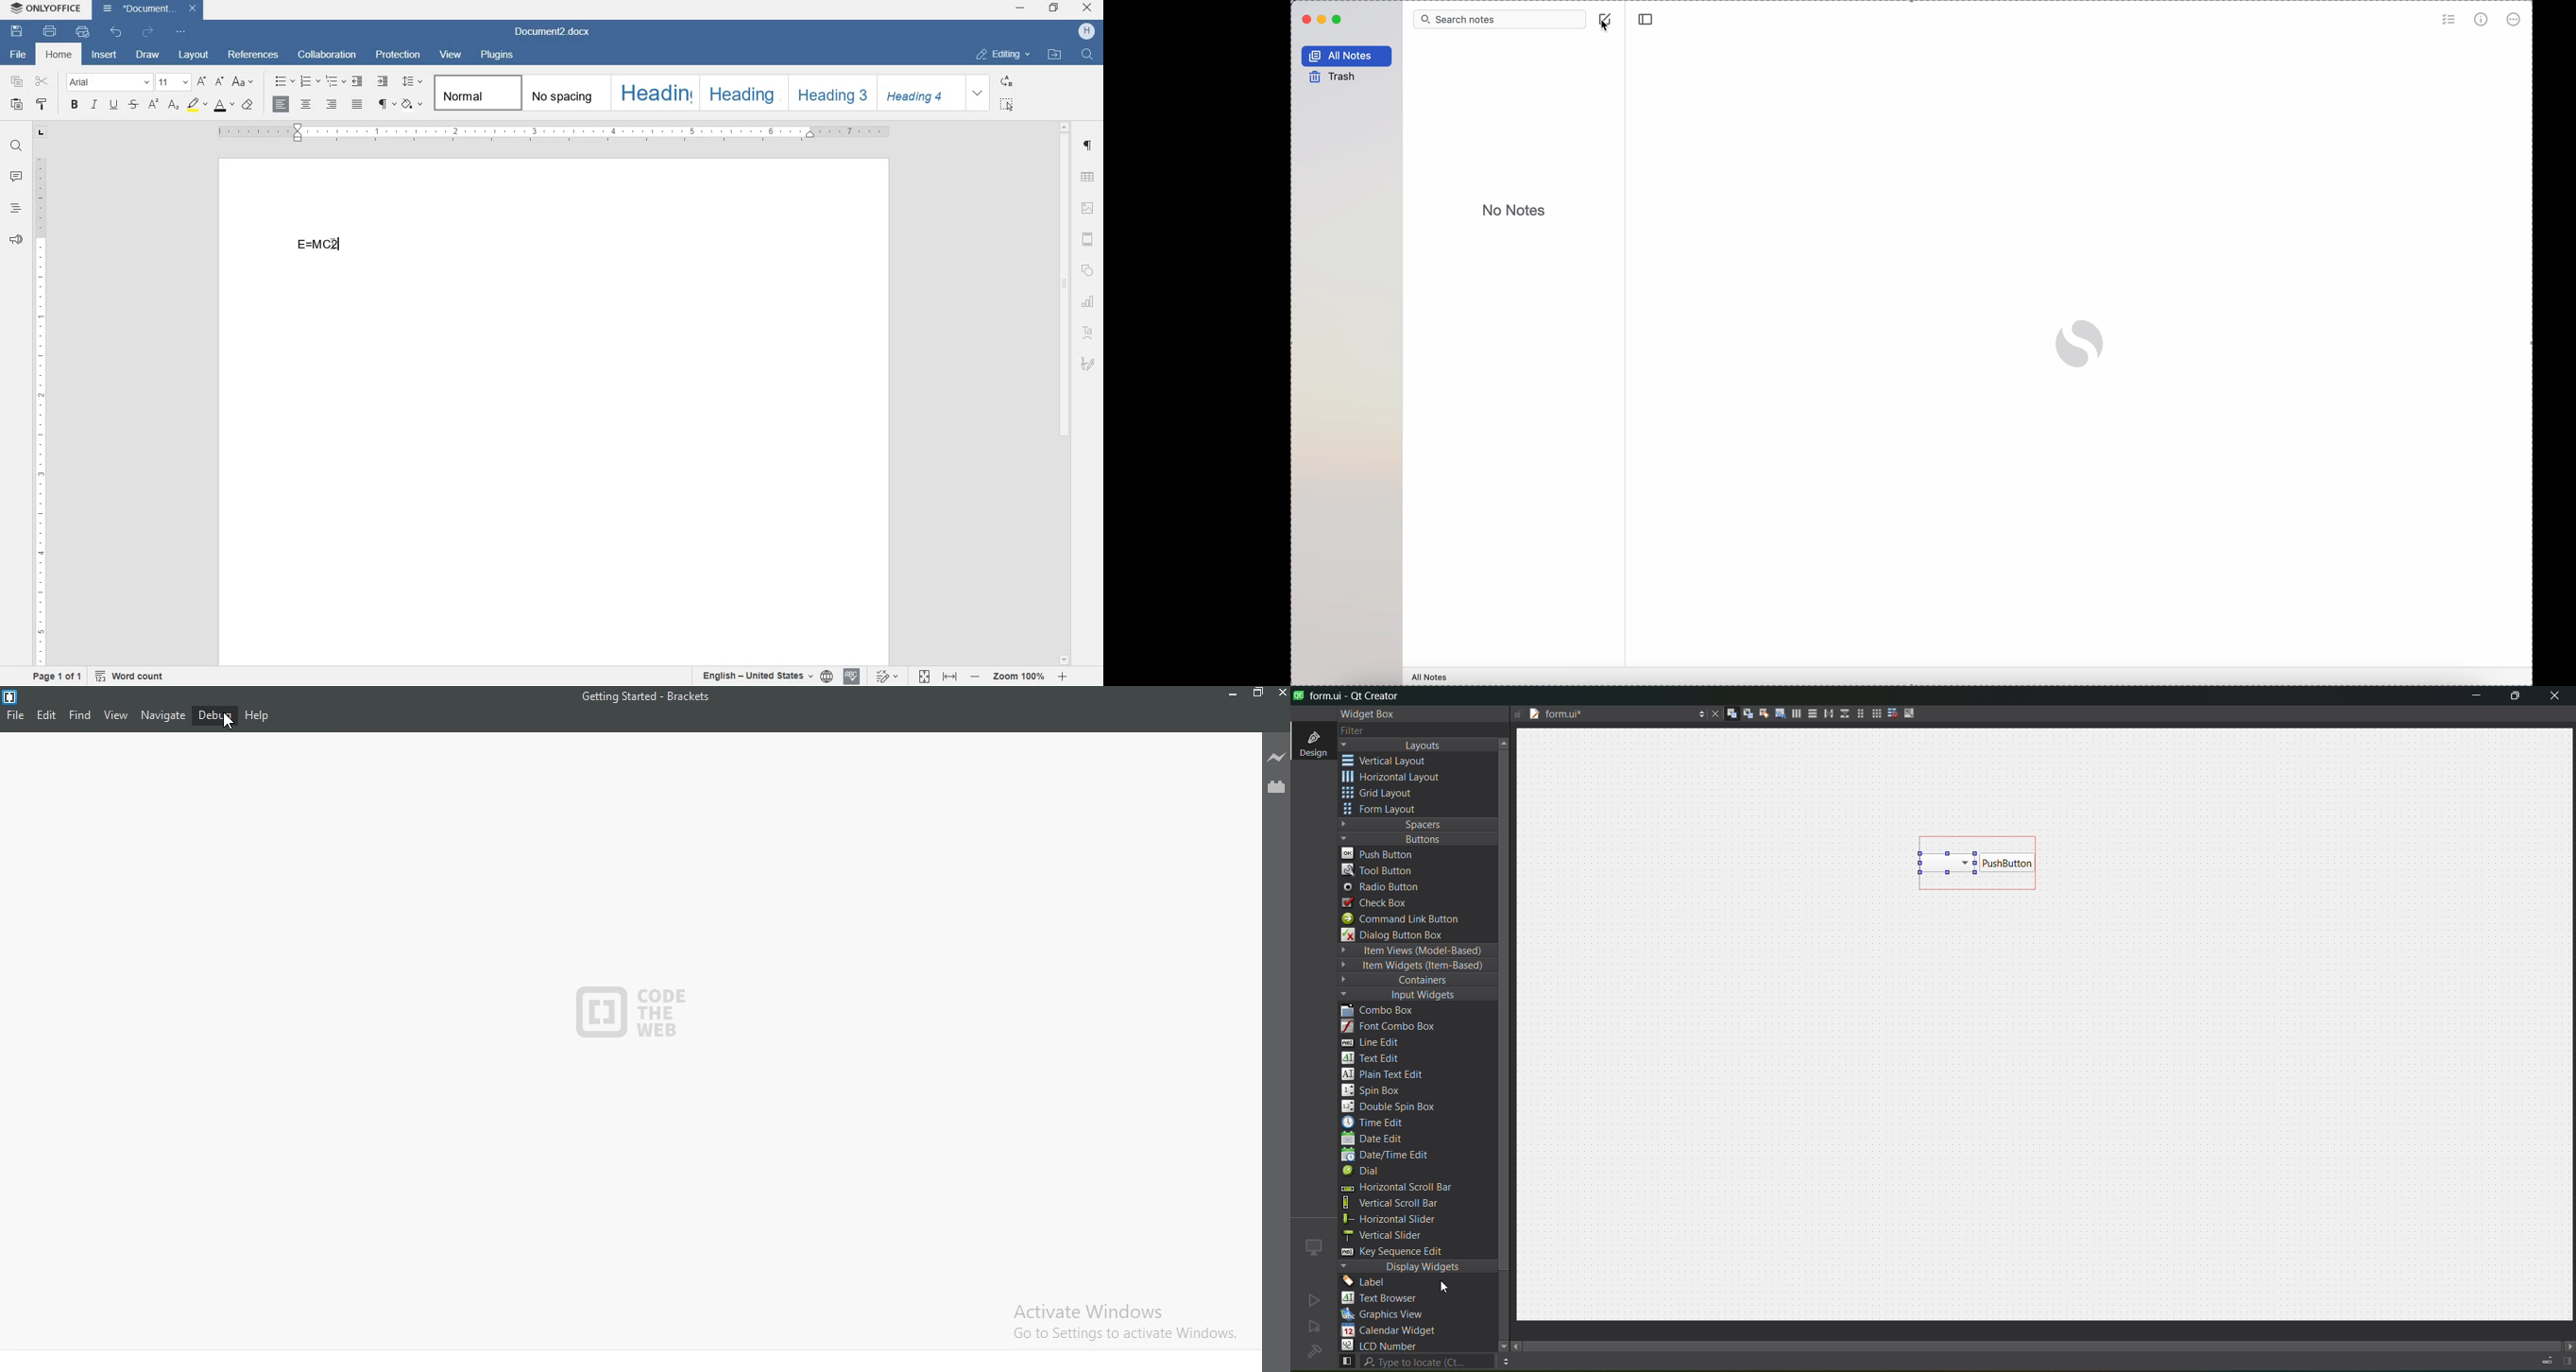 The height and width of the screenshot is (1372, 2576). What do you see at coordinates (192, 56) in the screenshot?
I see `layout` at bounding box center [192, 56].